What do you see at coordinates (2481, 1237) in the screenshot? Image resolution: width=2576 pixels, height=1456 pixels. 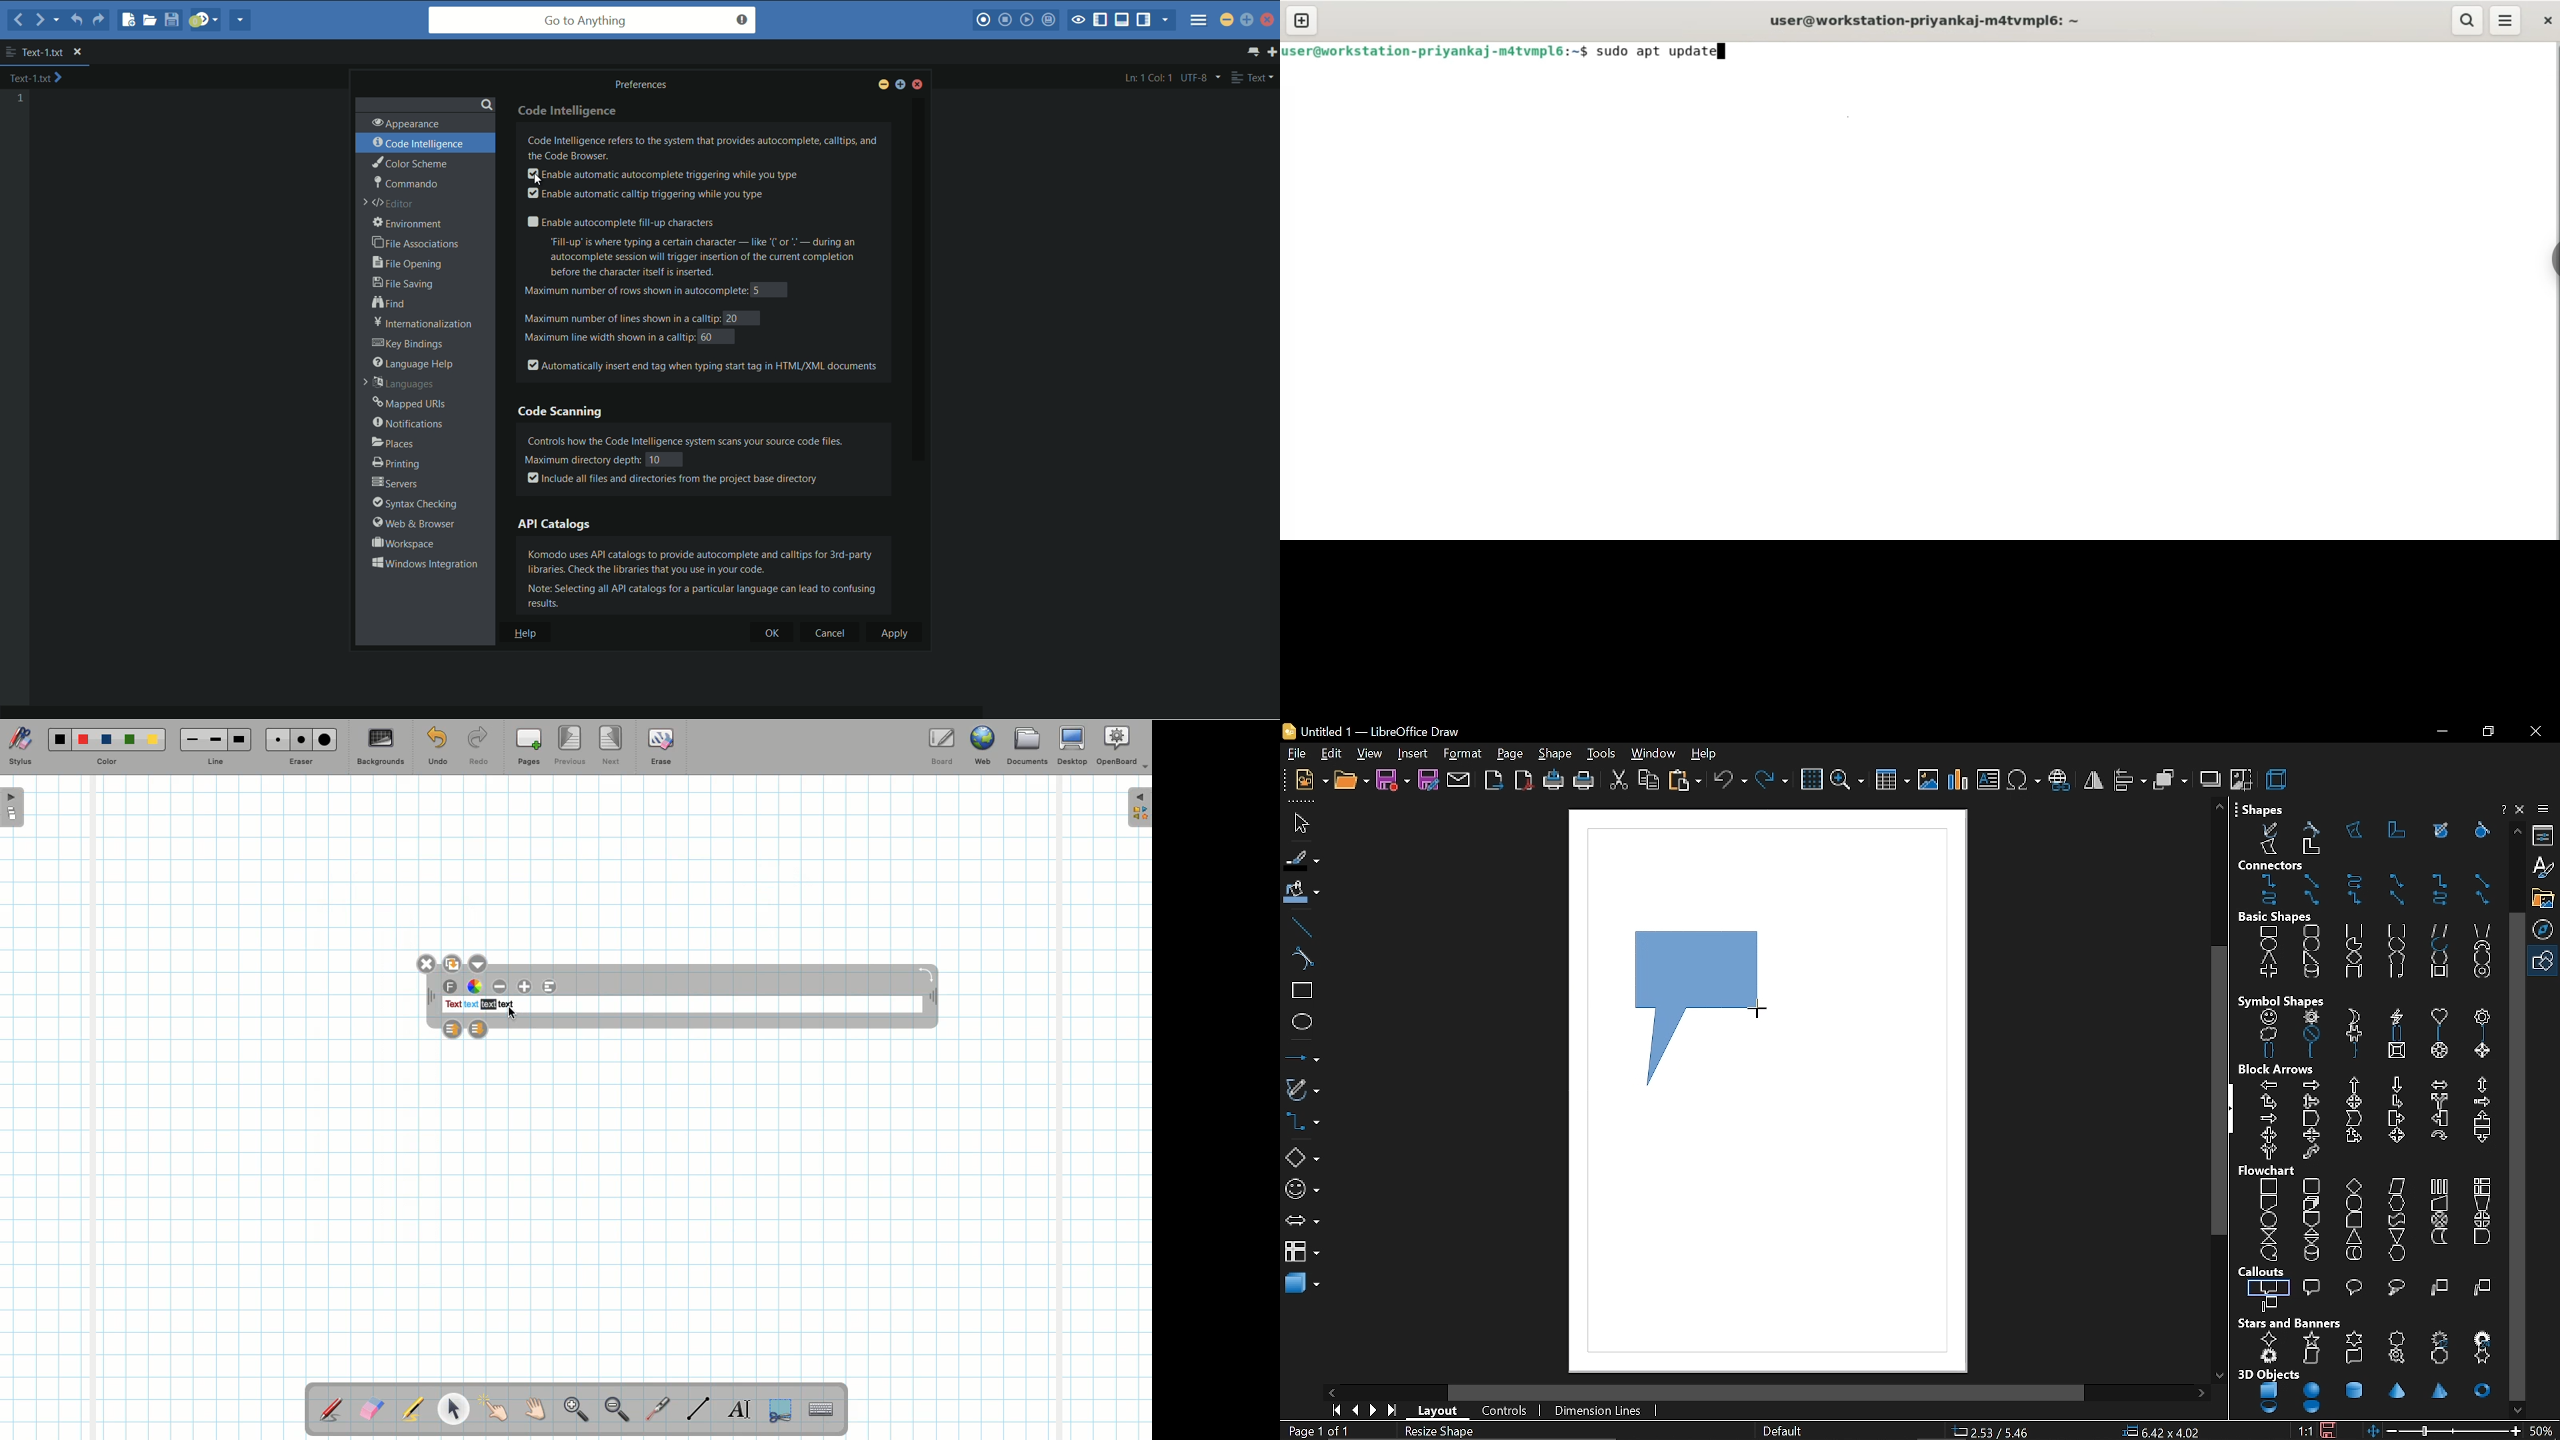 I see `delay` at bounding box center [2481, 1237].